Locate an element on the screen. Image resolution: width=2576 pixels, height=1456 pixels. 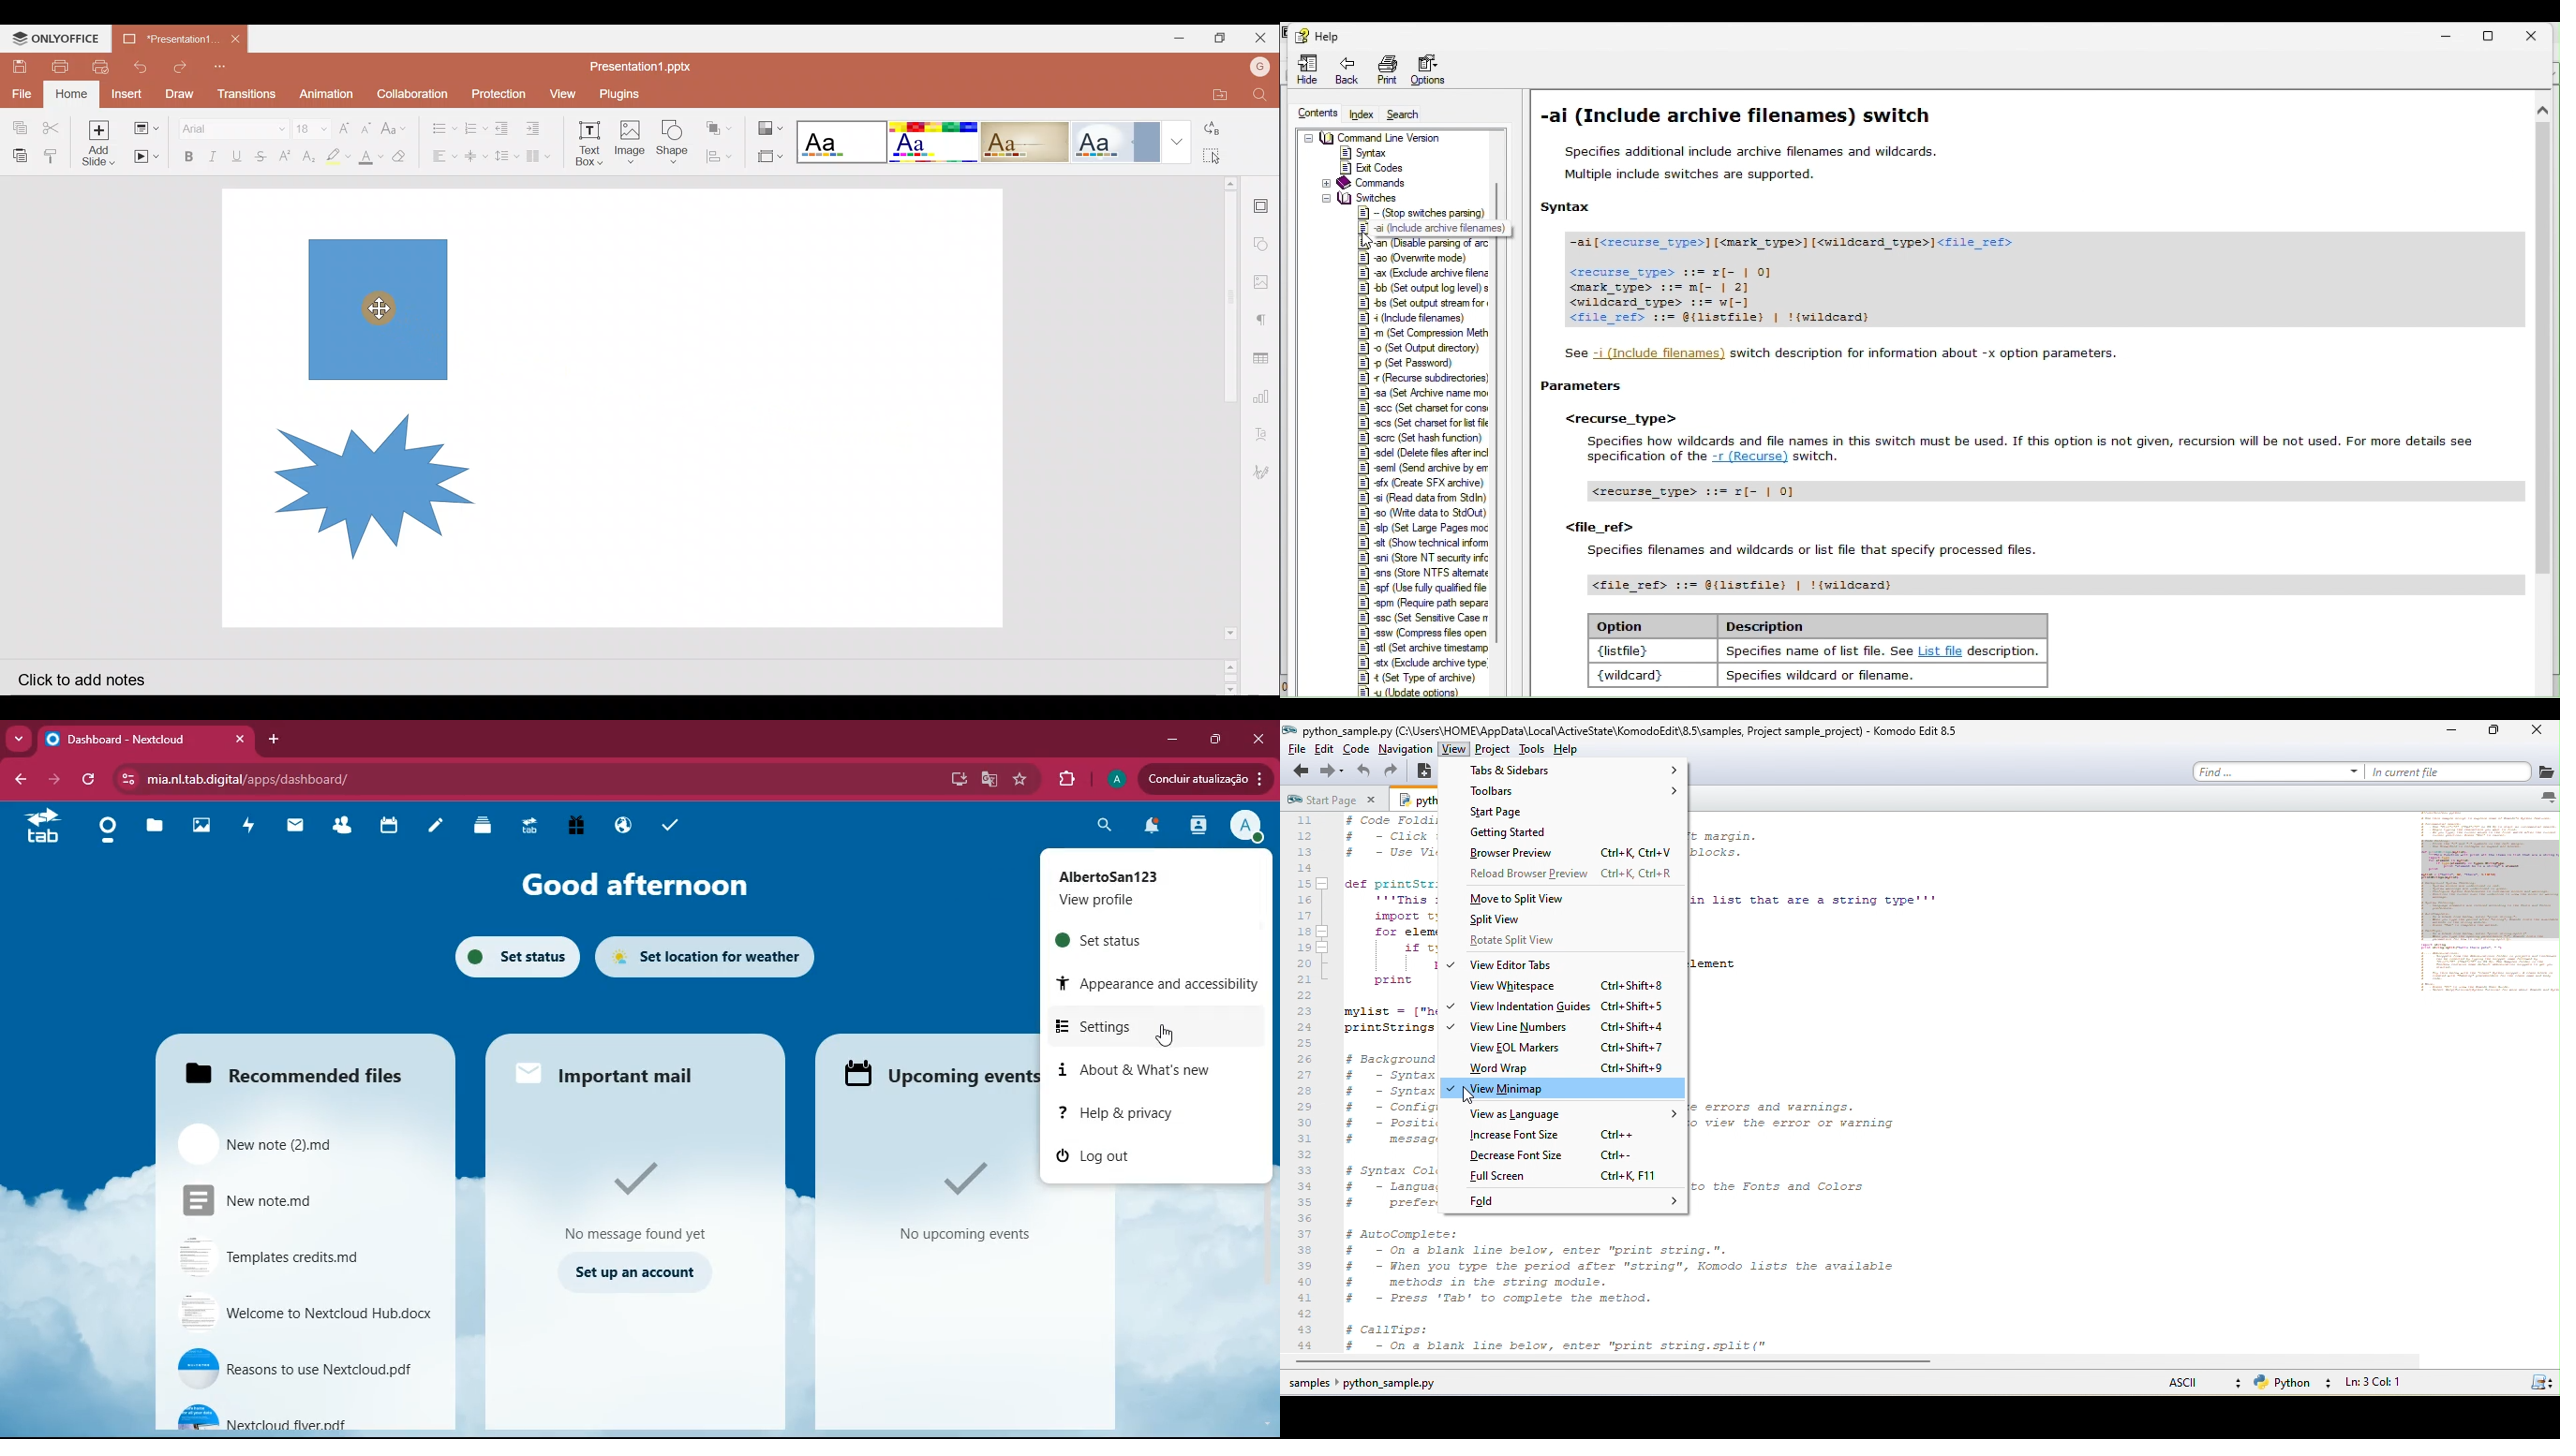
forward is located at coordinates (1332, 772).